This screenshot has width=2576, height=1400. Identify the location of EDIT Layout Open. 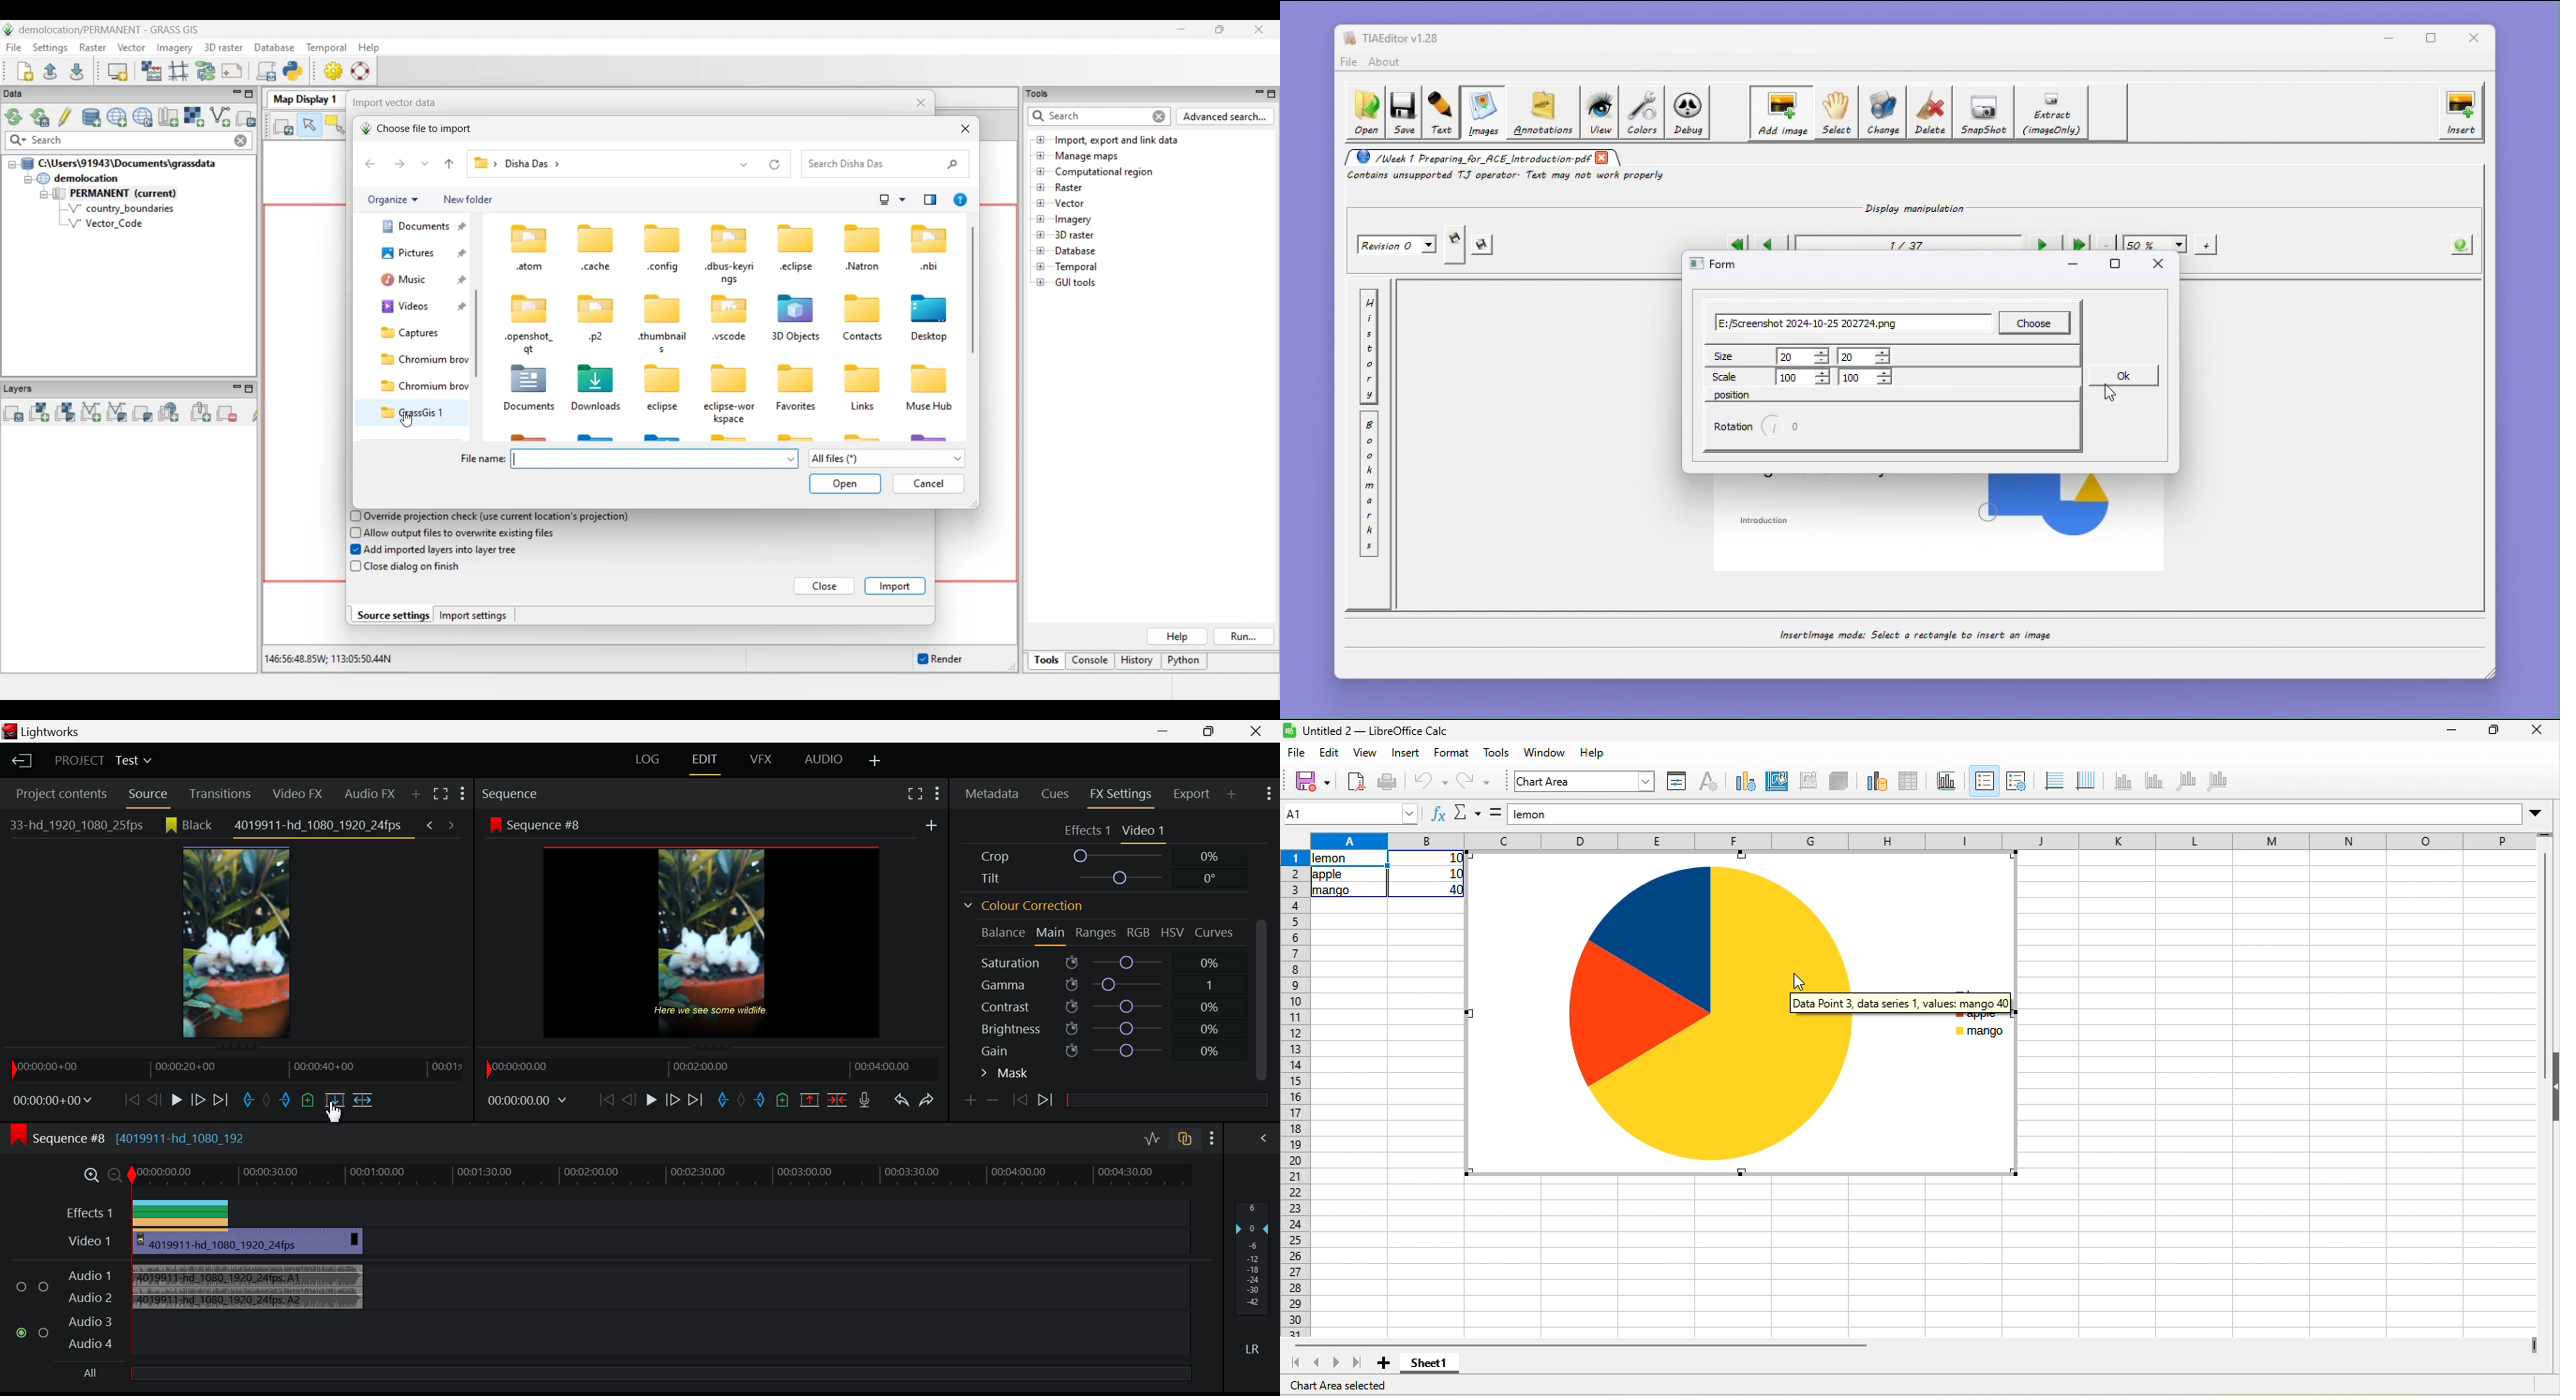
(705, 762).